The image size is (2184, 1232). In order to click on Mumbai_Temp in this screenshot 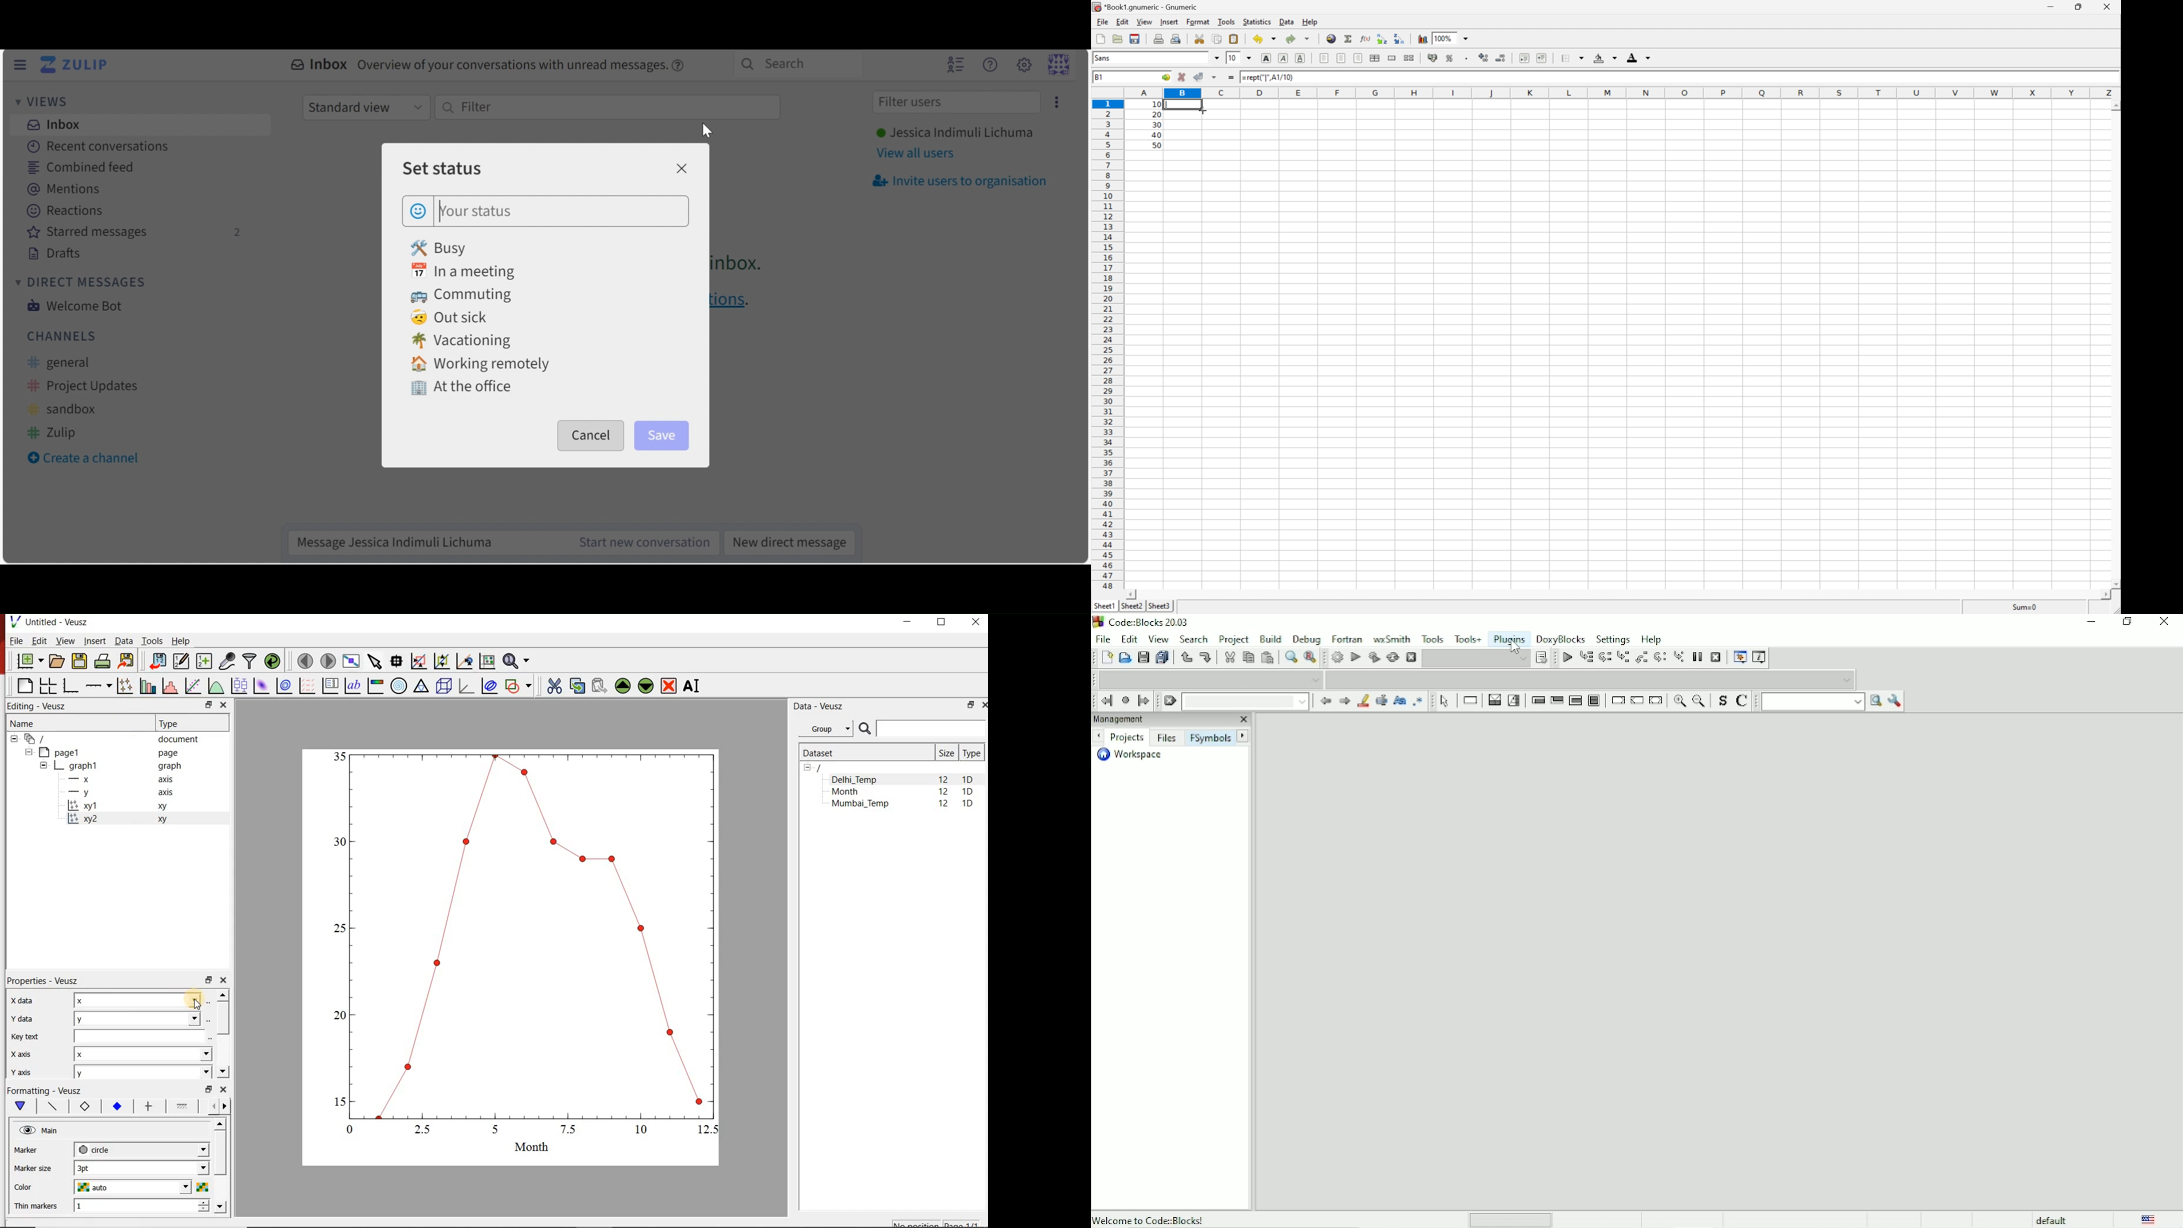, I will do `click(860, 805)`.